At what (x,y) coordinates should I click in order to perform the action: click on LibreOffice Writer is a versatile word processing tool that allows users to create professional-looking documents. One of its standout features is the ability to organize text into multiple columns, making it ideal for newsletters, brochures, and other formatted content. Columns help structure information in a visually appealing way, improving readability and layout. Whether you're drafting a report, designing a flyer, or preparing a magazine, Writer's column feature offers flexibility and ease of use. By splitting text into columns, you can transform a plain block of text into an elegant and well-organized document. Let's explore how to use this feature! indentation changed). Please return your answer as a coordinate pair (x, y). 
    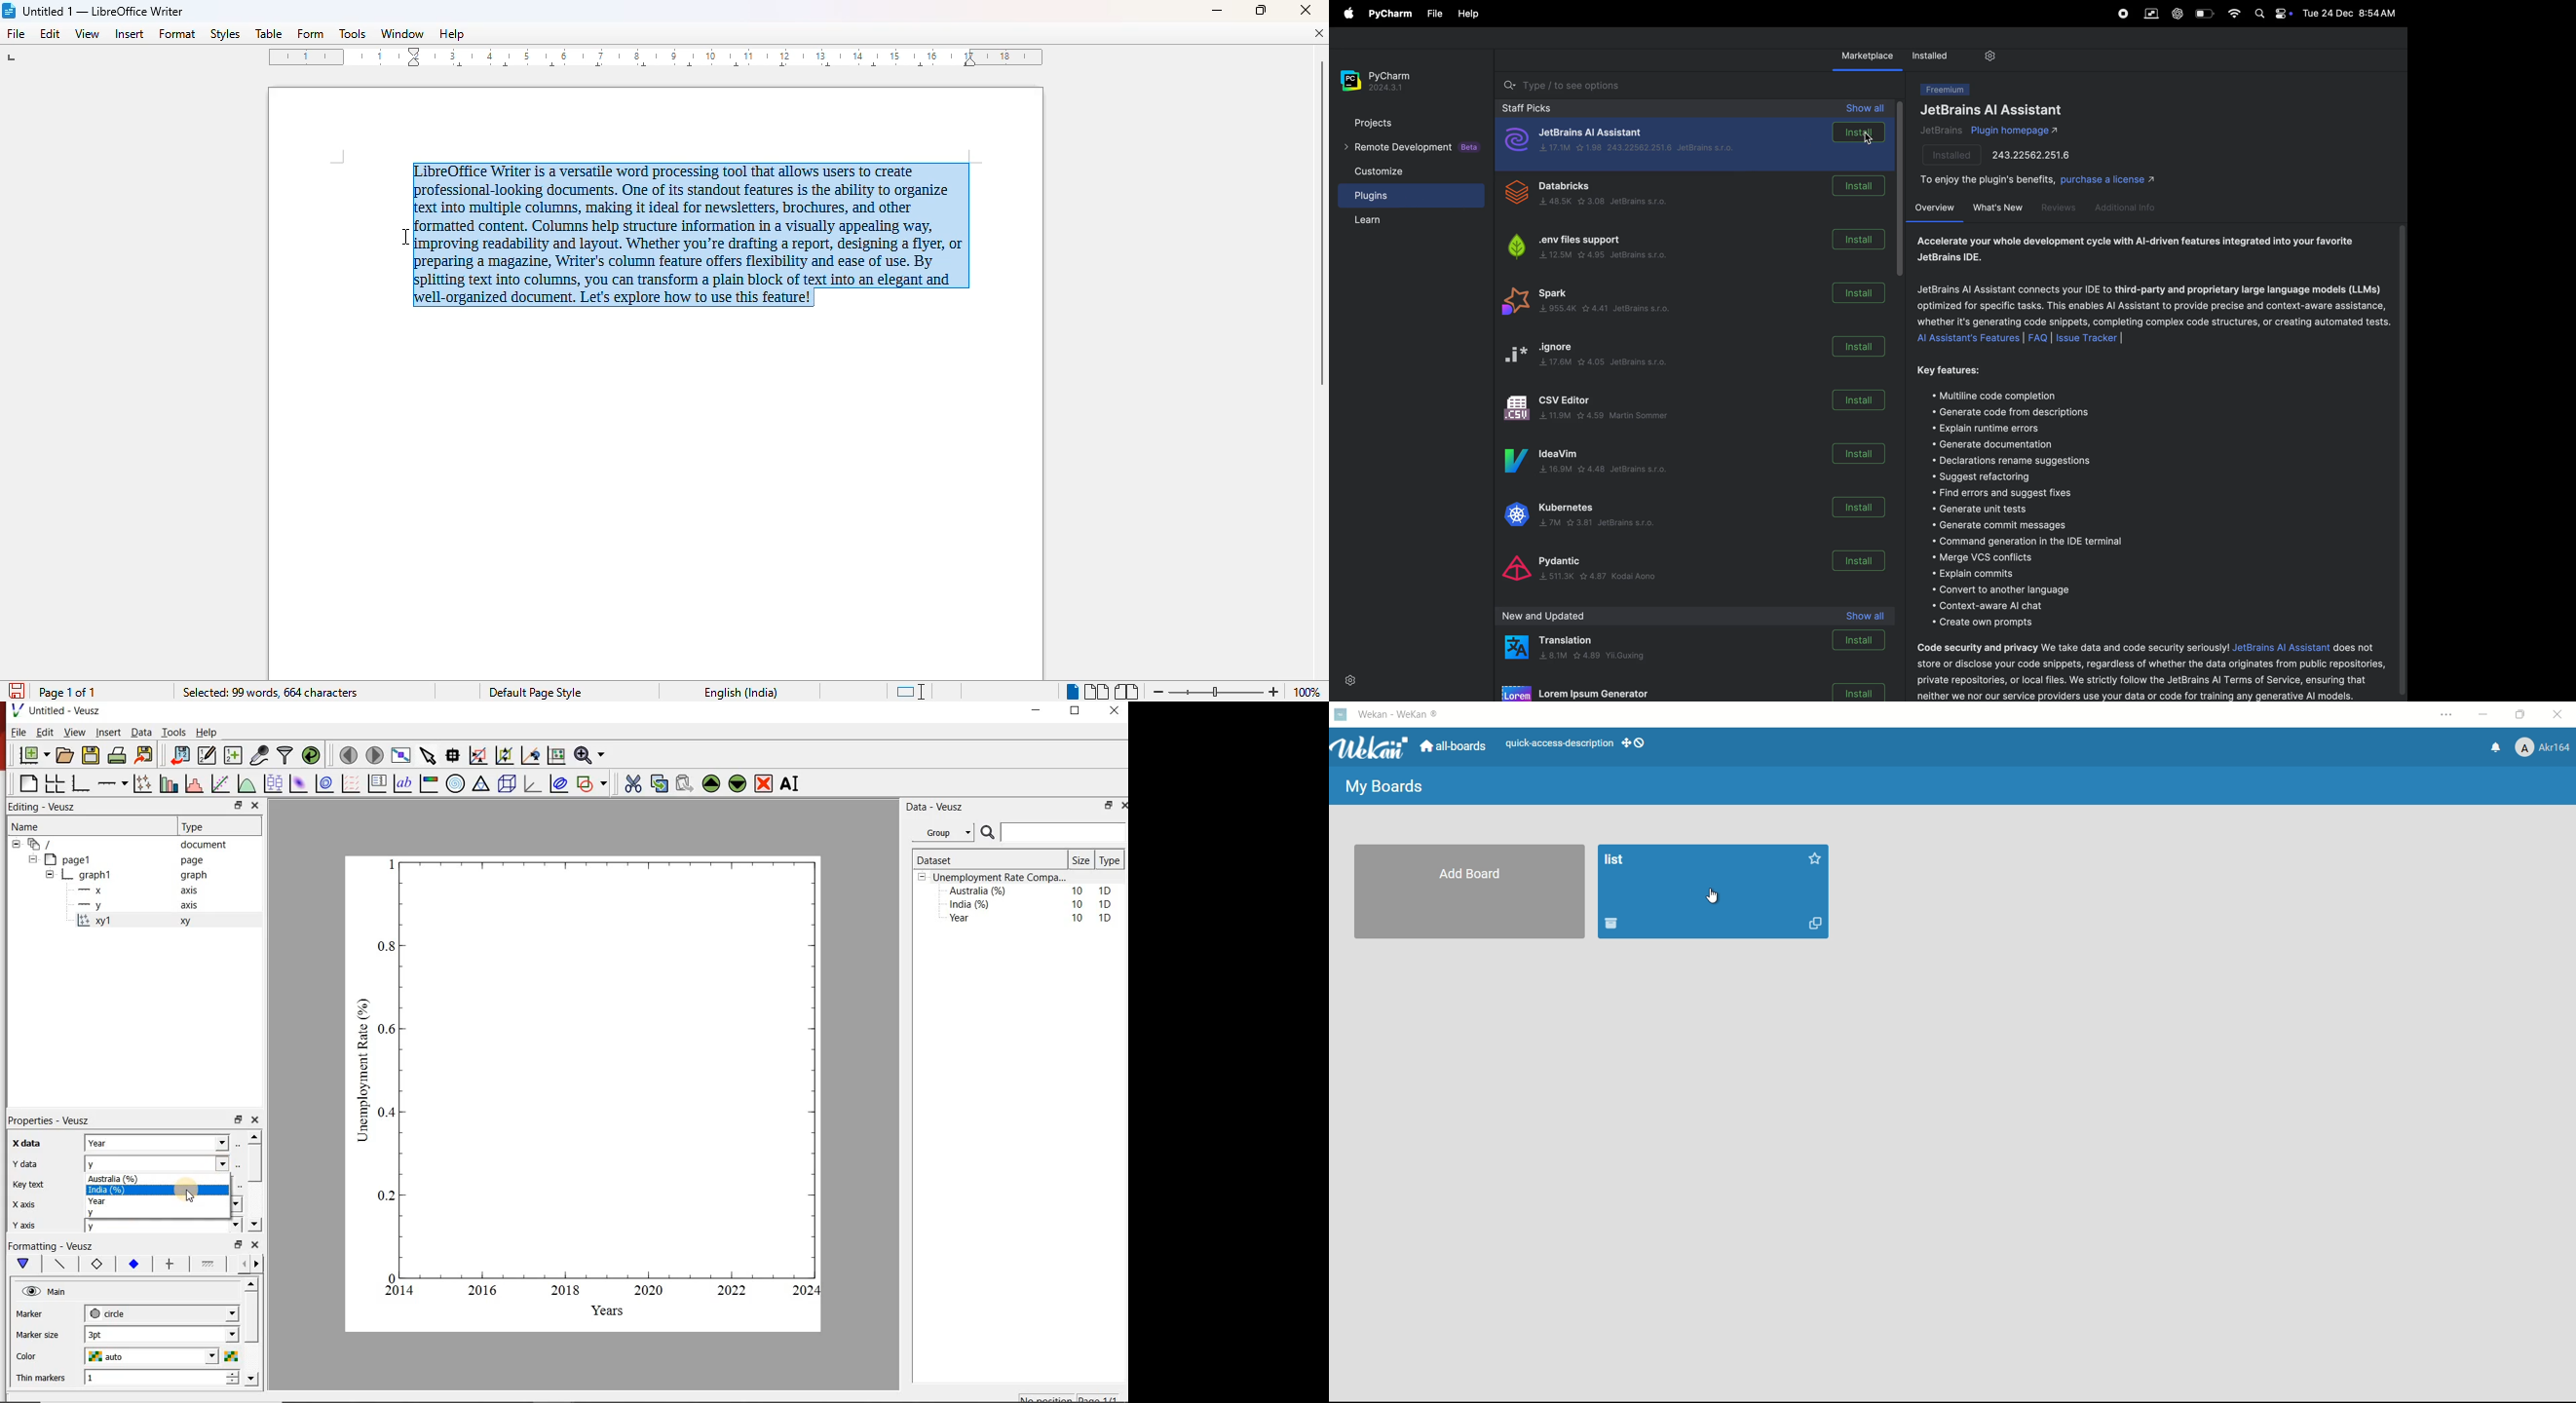
    Looking at the image, I should click on (701, 236).